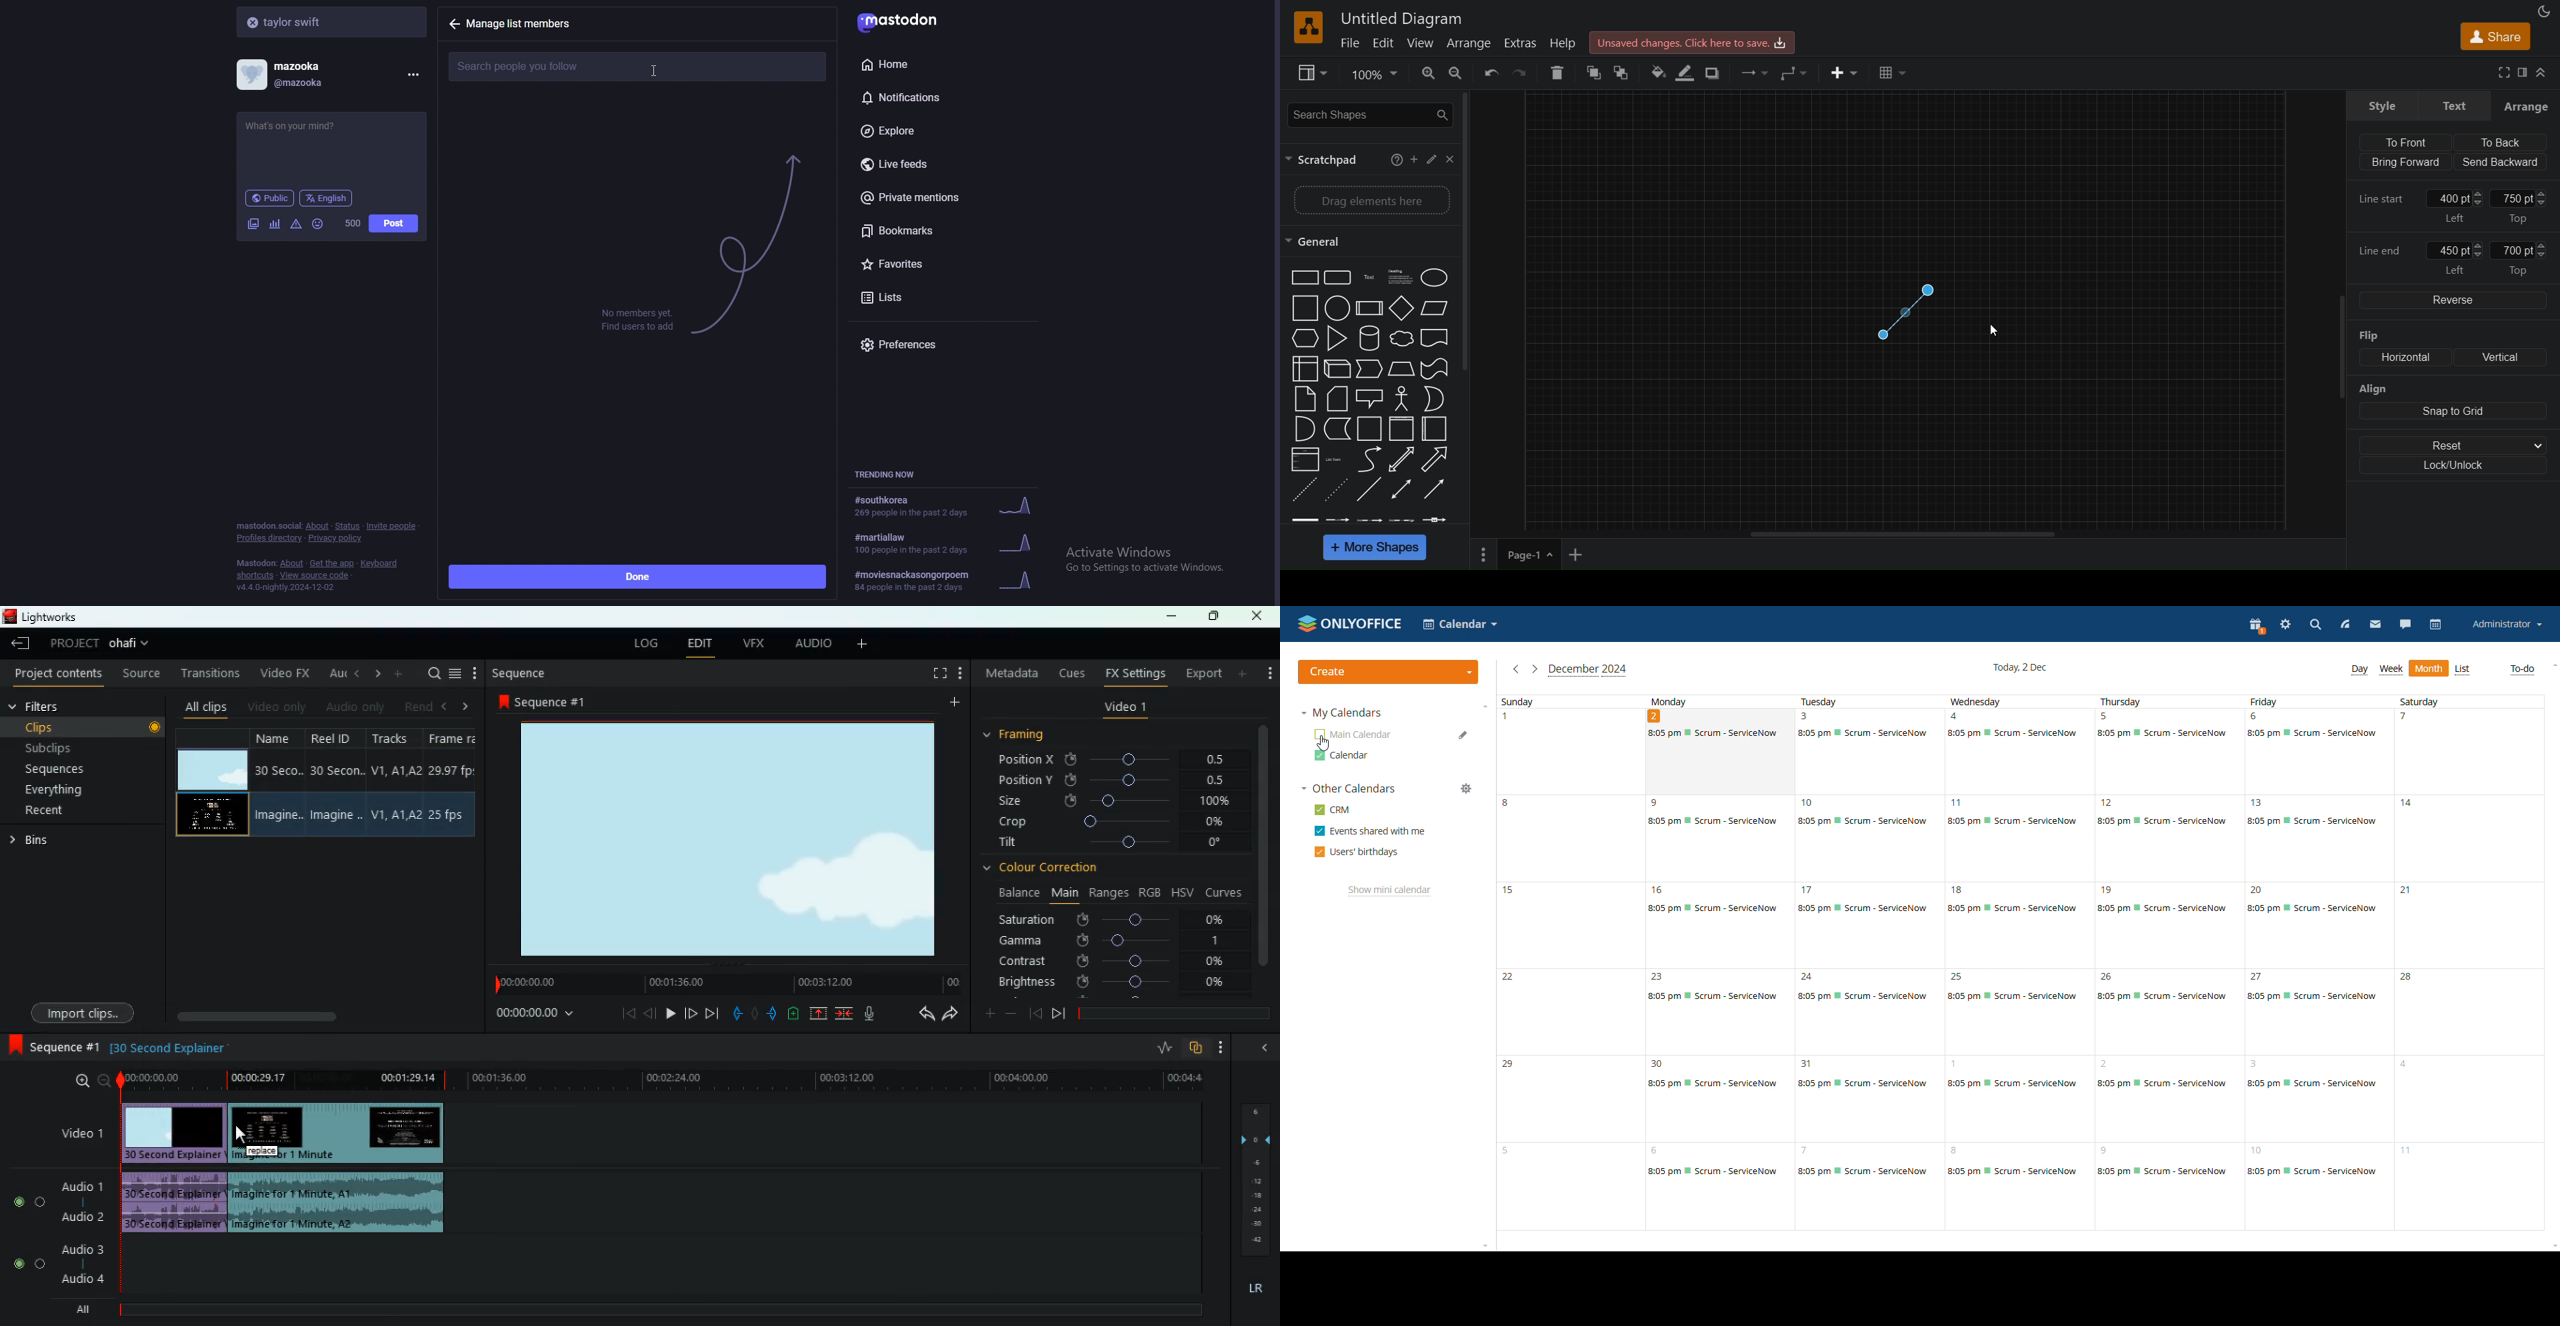 The image size is (2576, 1344). What do you see at coordinates (737, 1014) in the screenshot?
I see `pull` at bounding box center [737, 1014].